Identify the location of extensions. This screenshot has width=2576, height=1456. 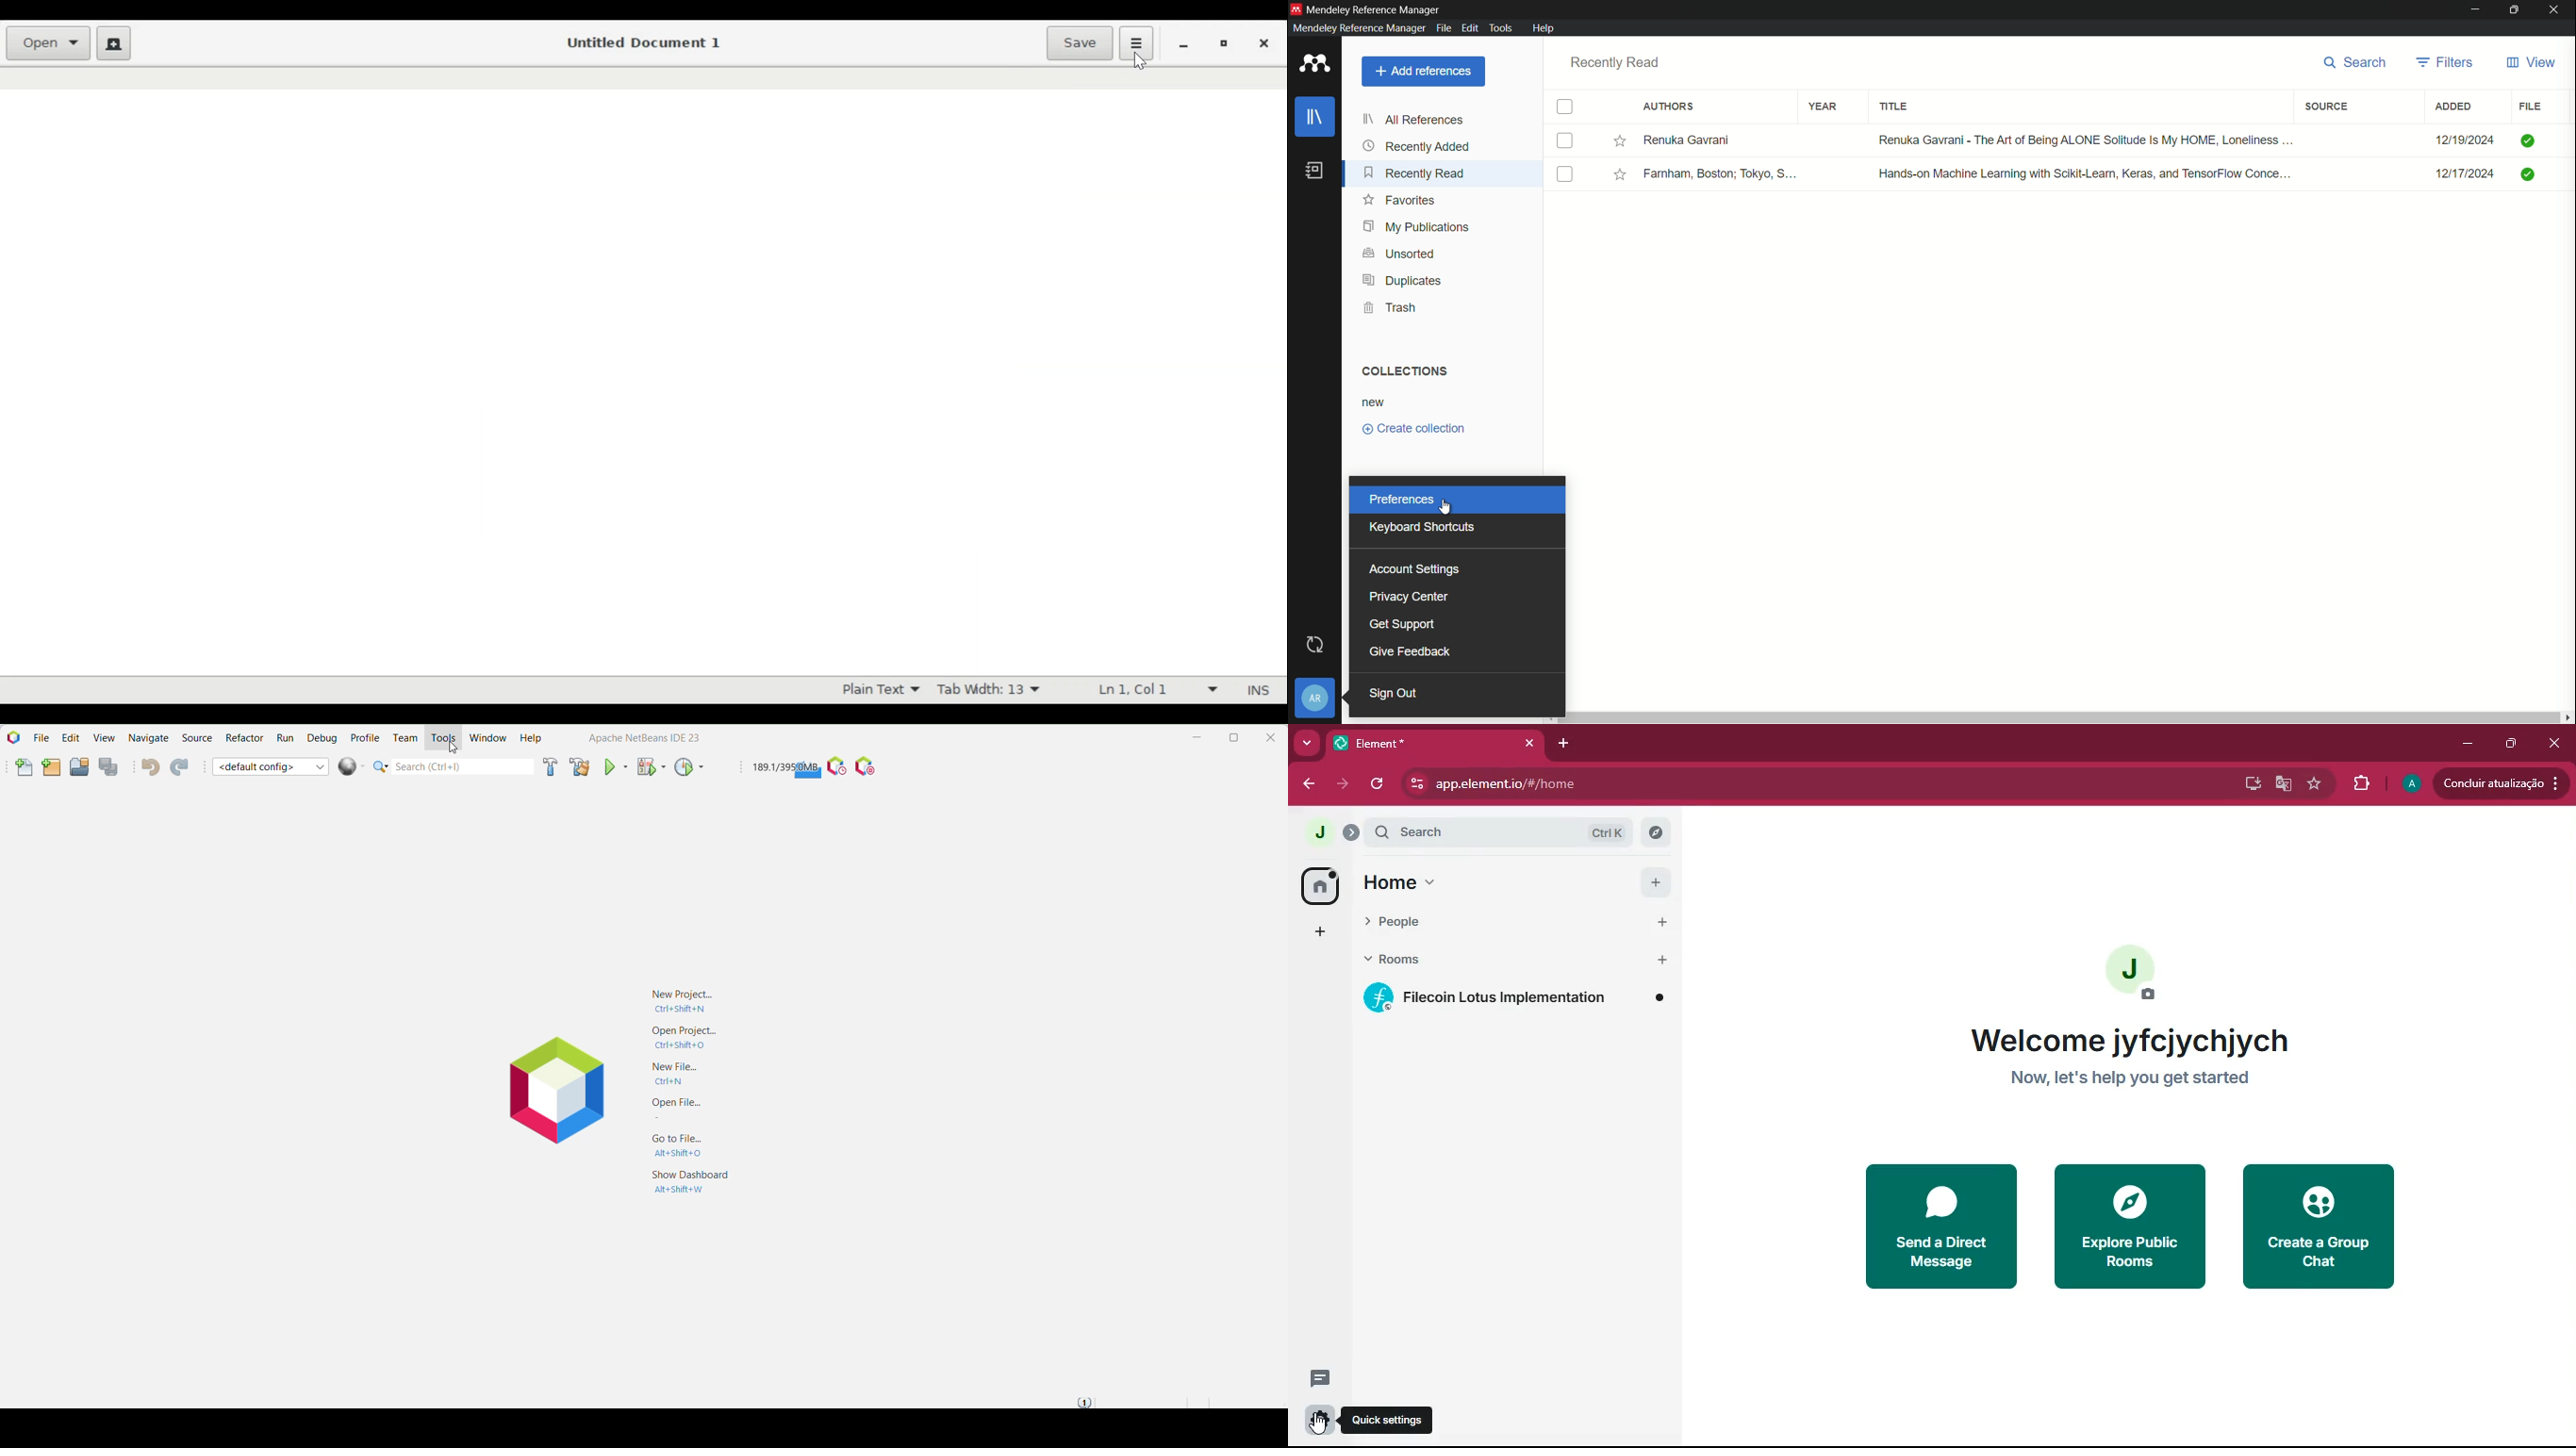
(2357, 784).